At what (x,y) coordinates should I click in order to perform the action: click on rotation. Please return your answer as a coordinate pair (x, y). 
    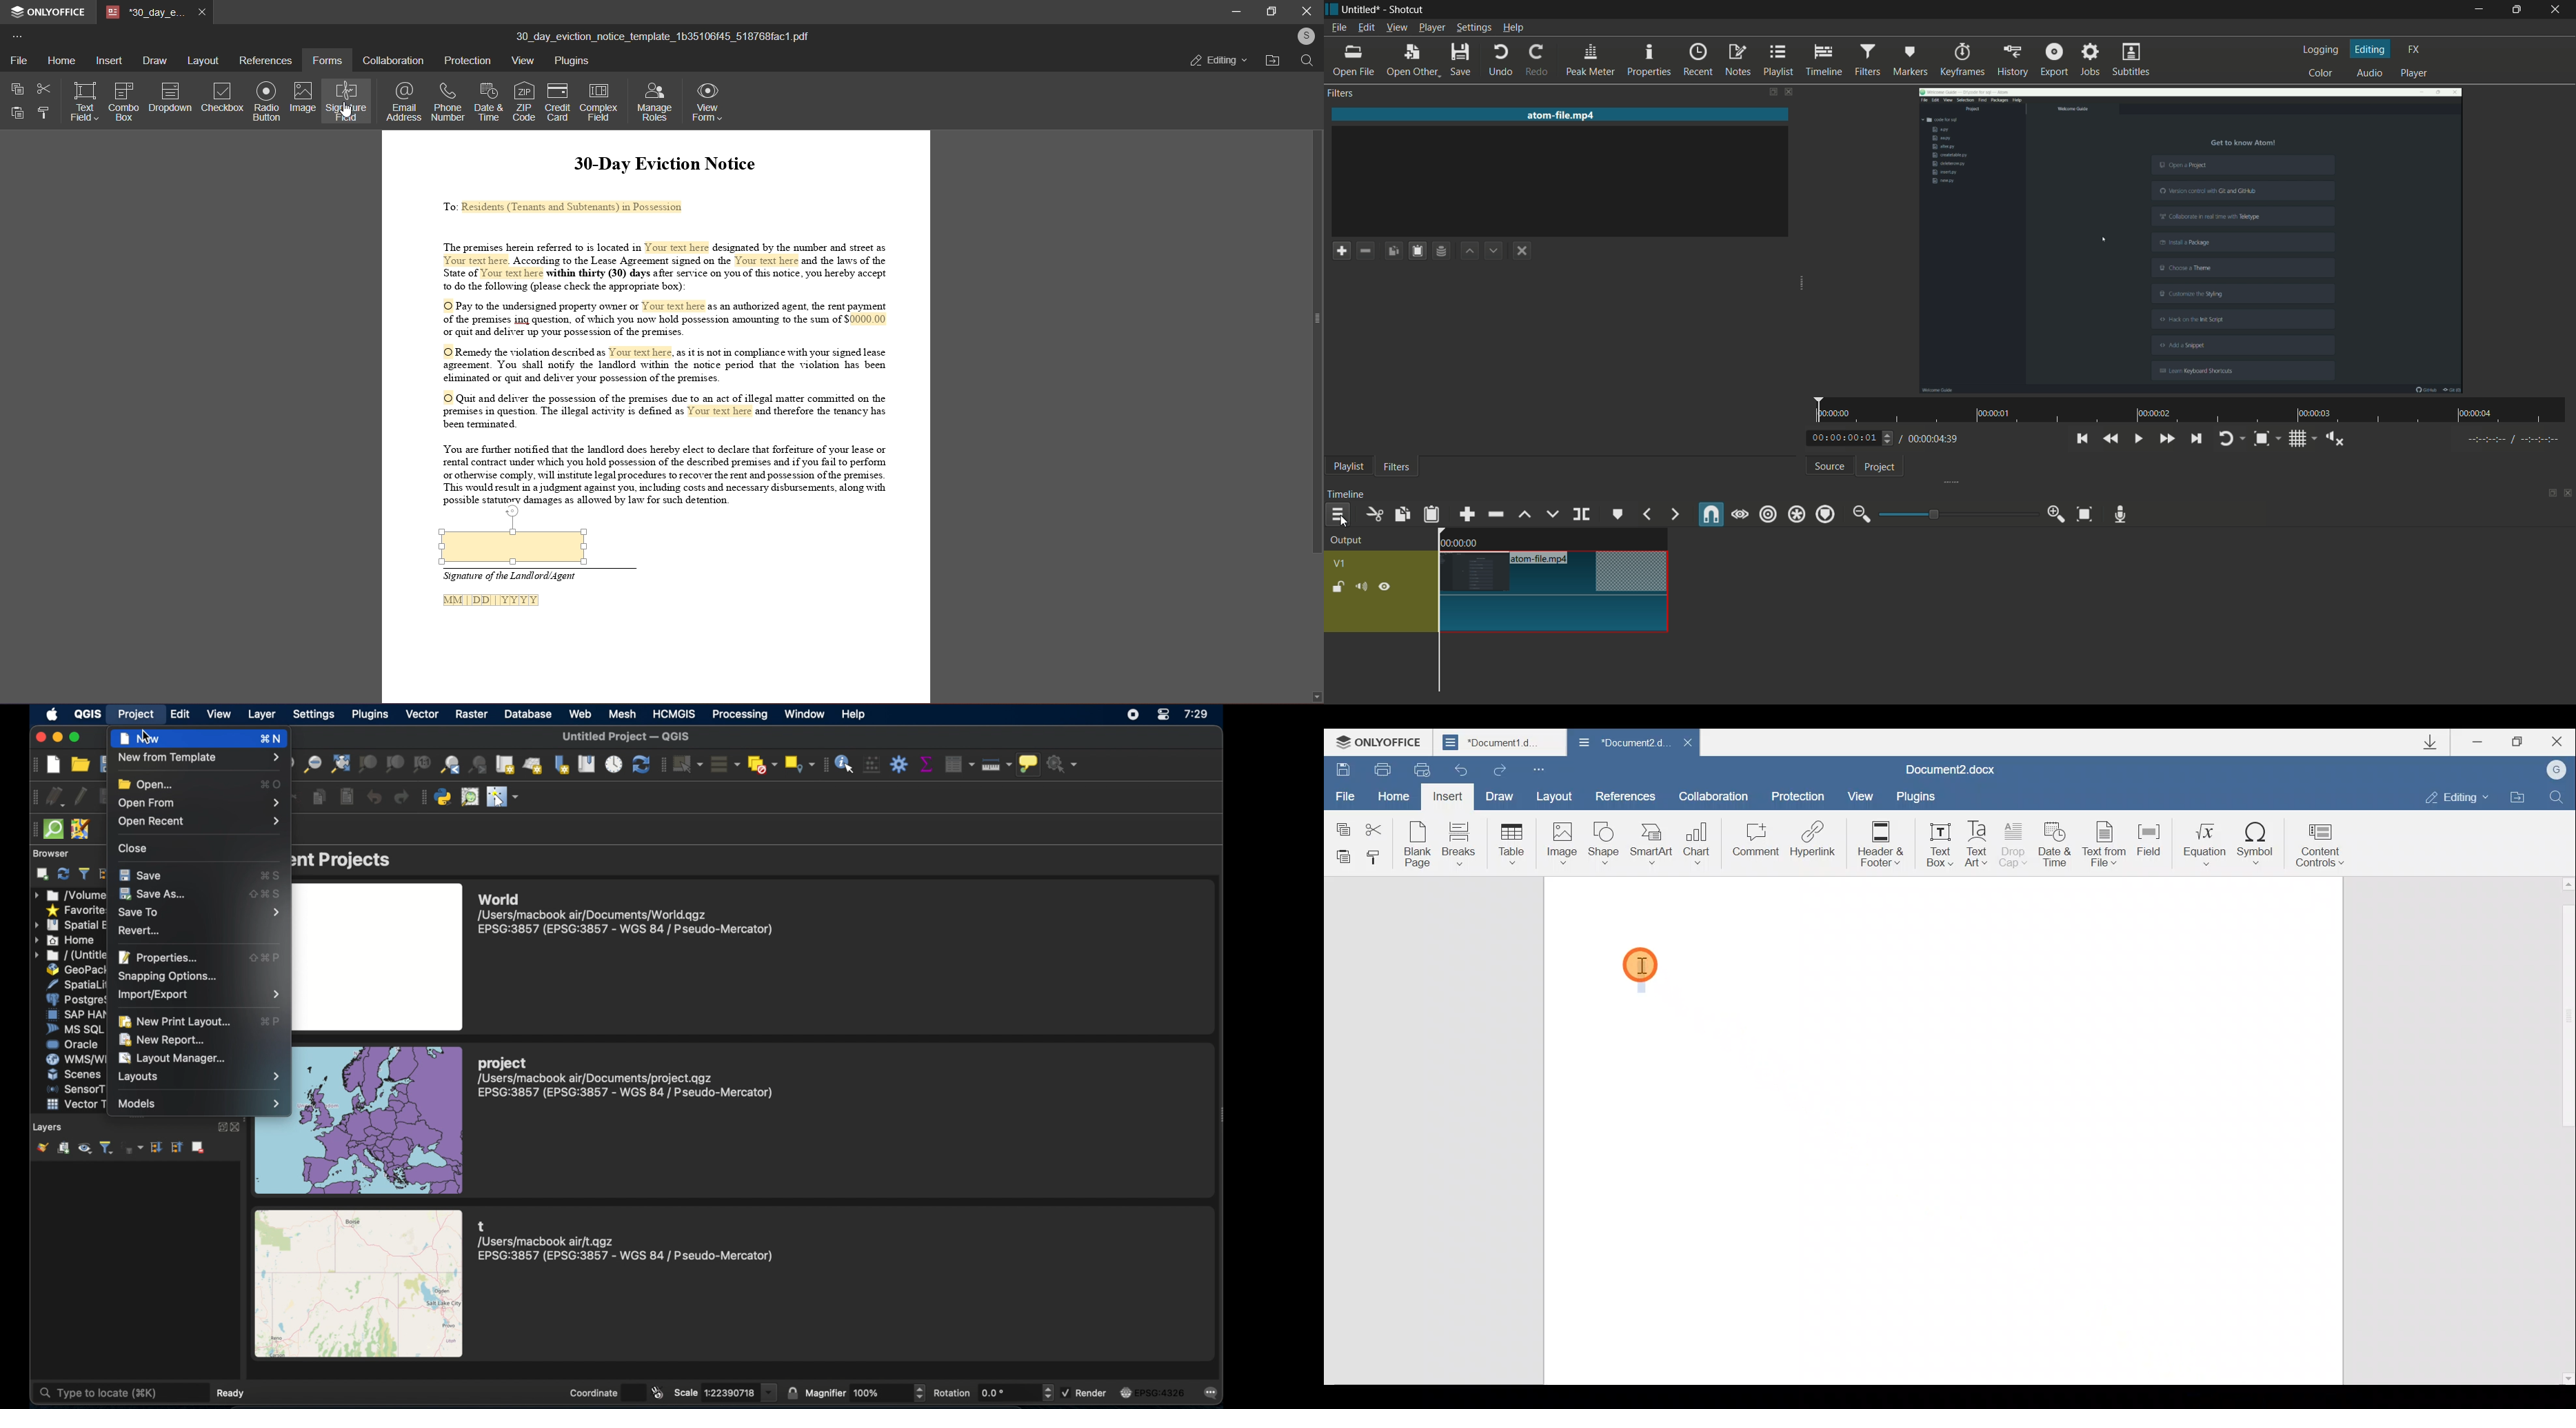
    Looking at the image, I should click on (954, 1392).